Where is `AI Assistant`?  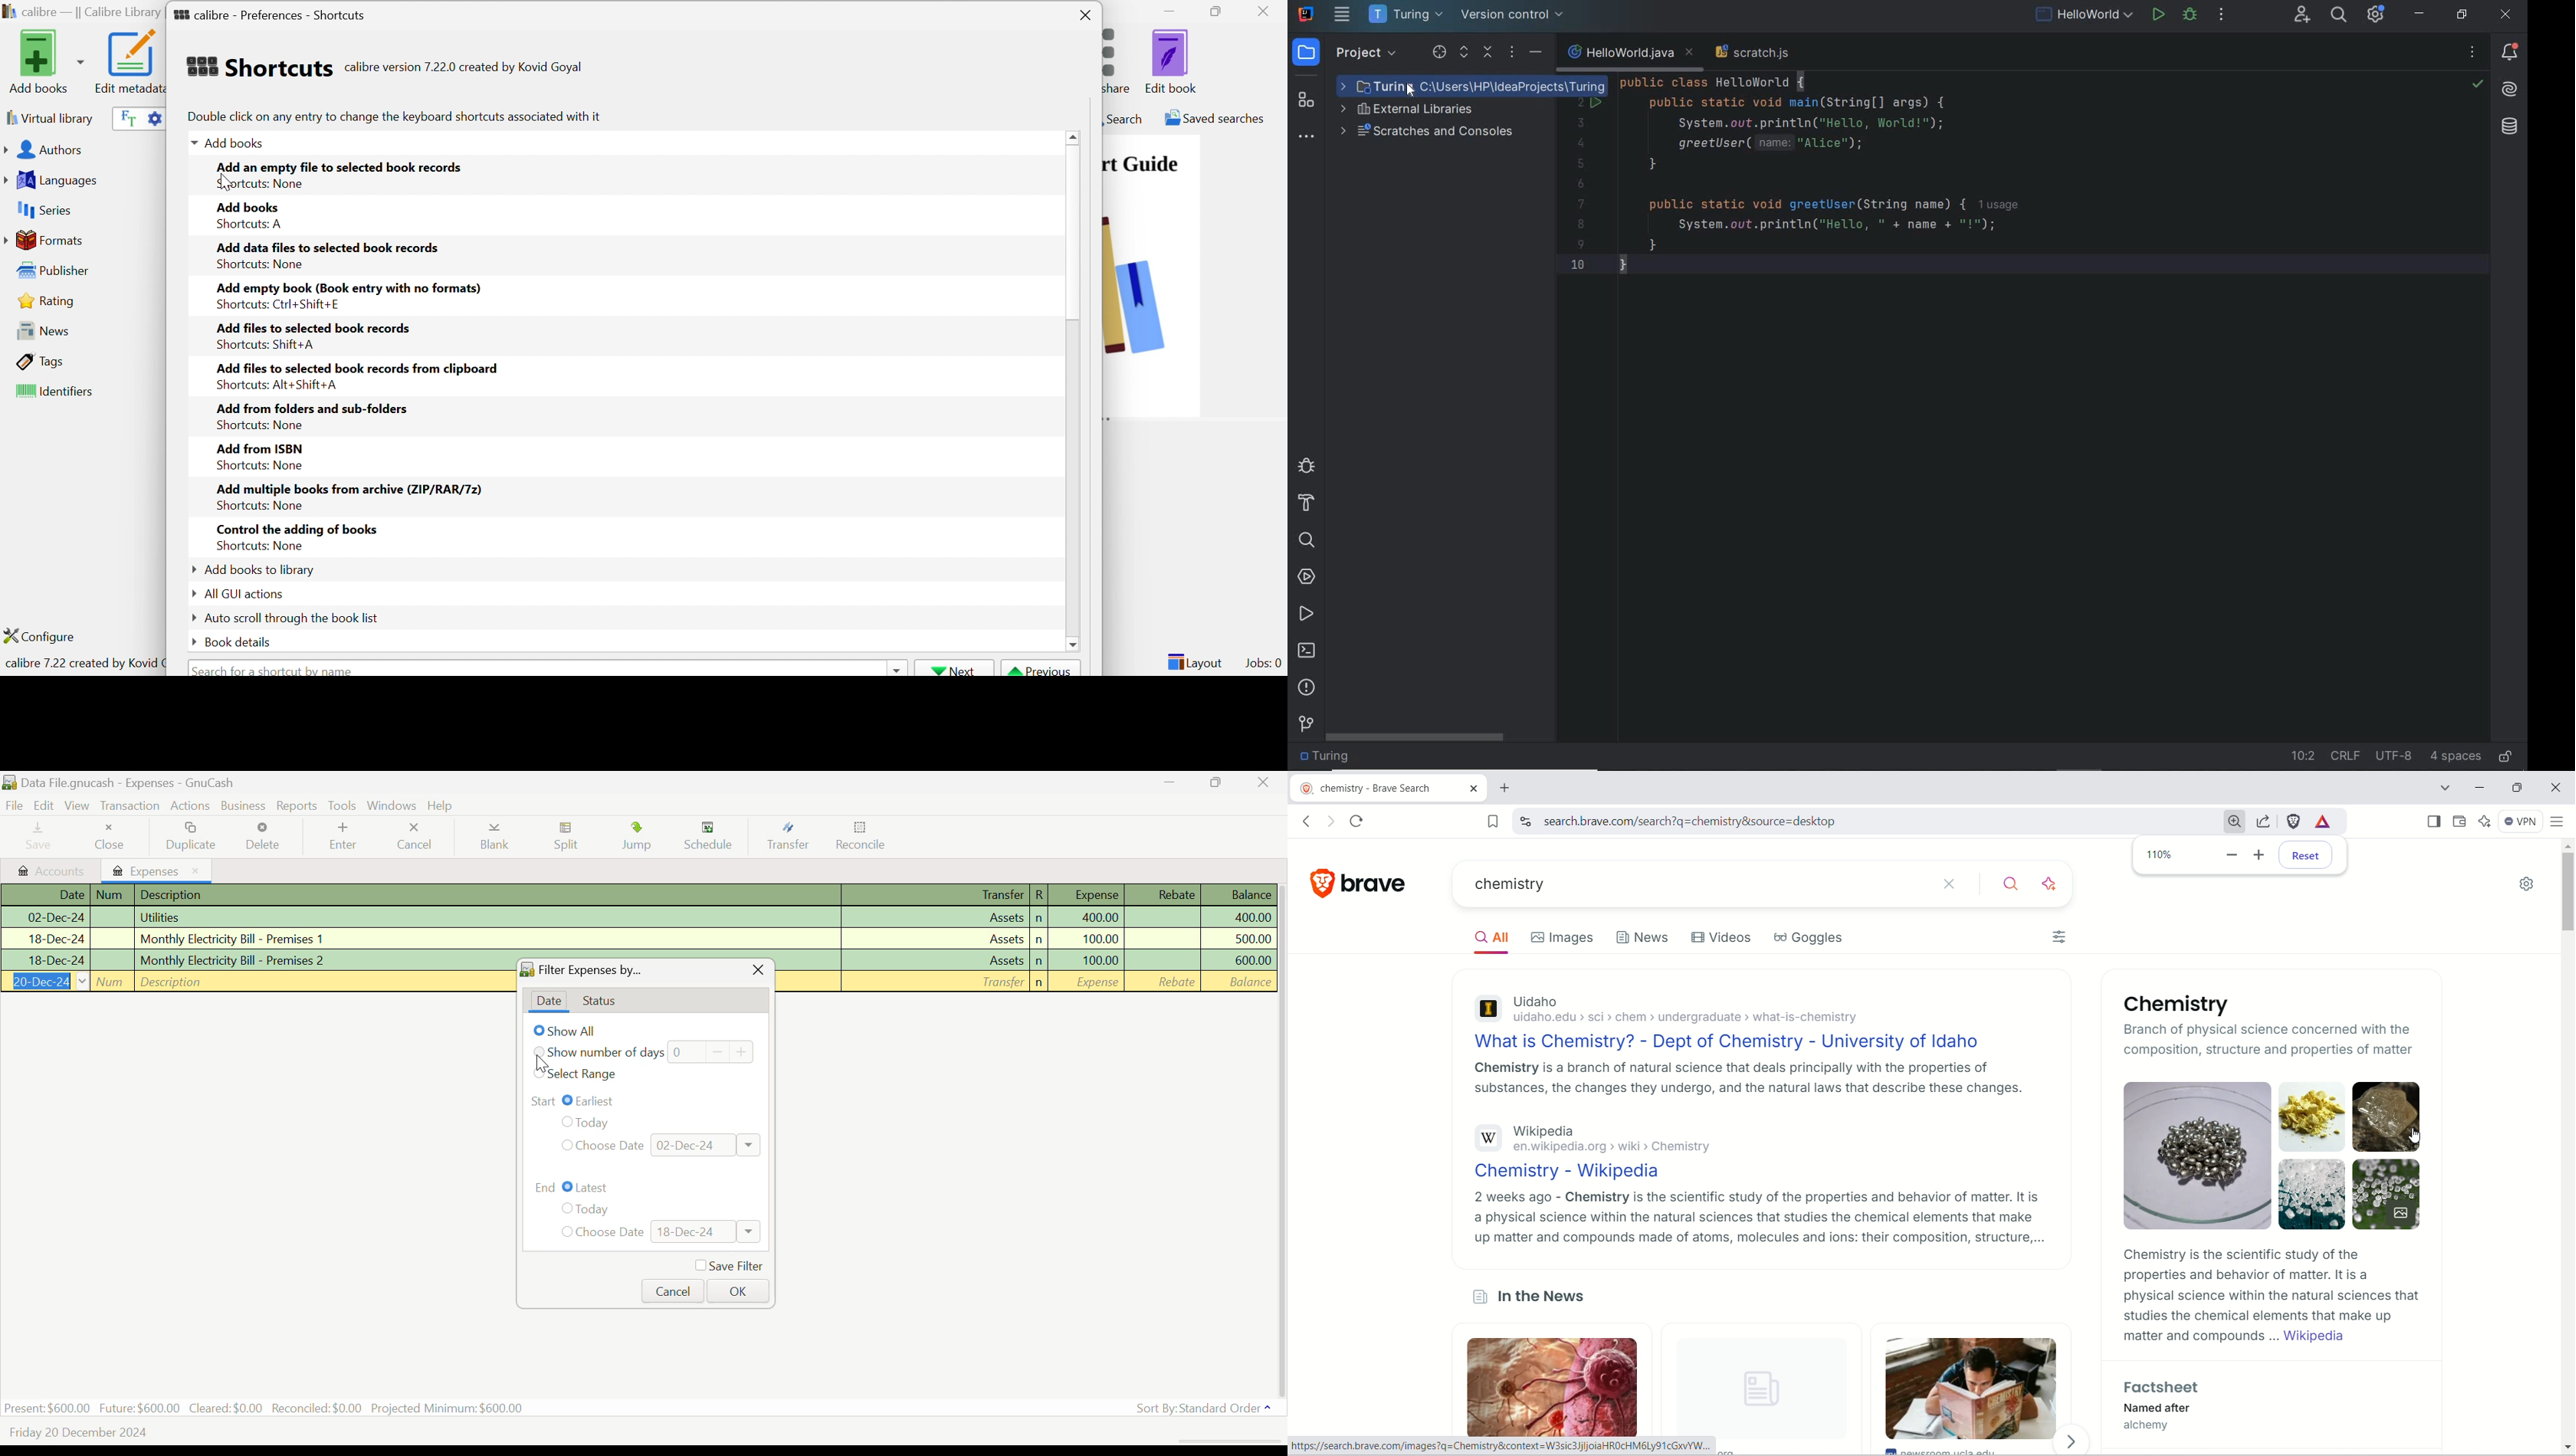 AI Assistant is located at coordinates (2509, 89).